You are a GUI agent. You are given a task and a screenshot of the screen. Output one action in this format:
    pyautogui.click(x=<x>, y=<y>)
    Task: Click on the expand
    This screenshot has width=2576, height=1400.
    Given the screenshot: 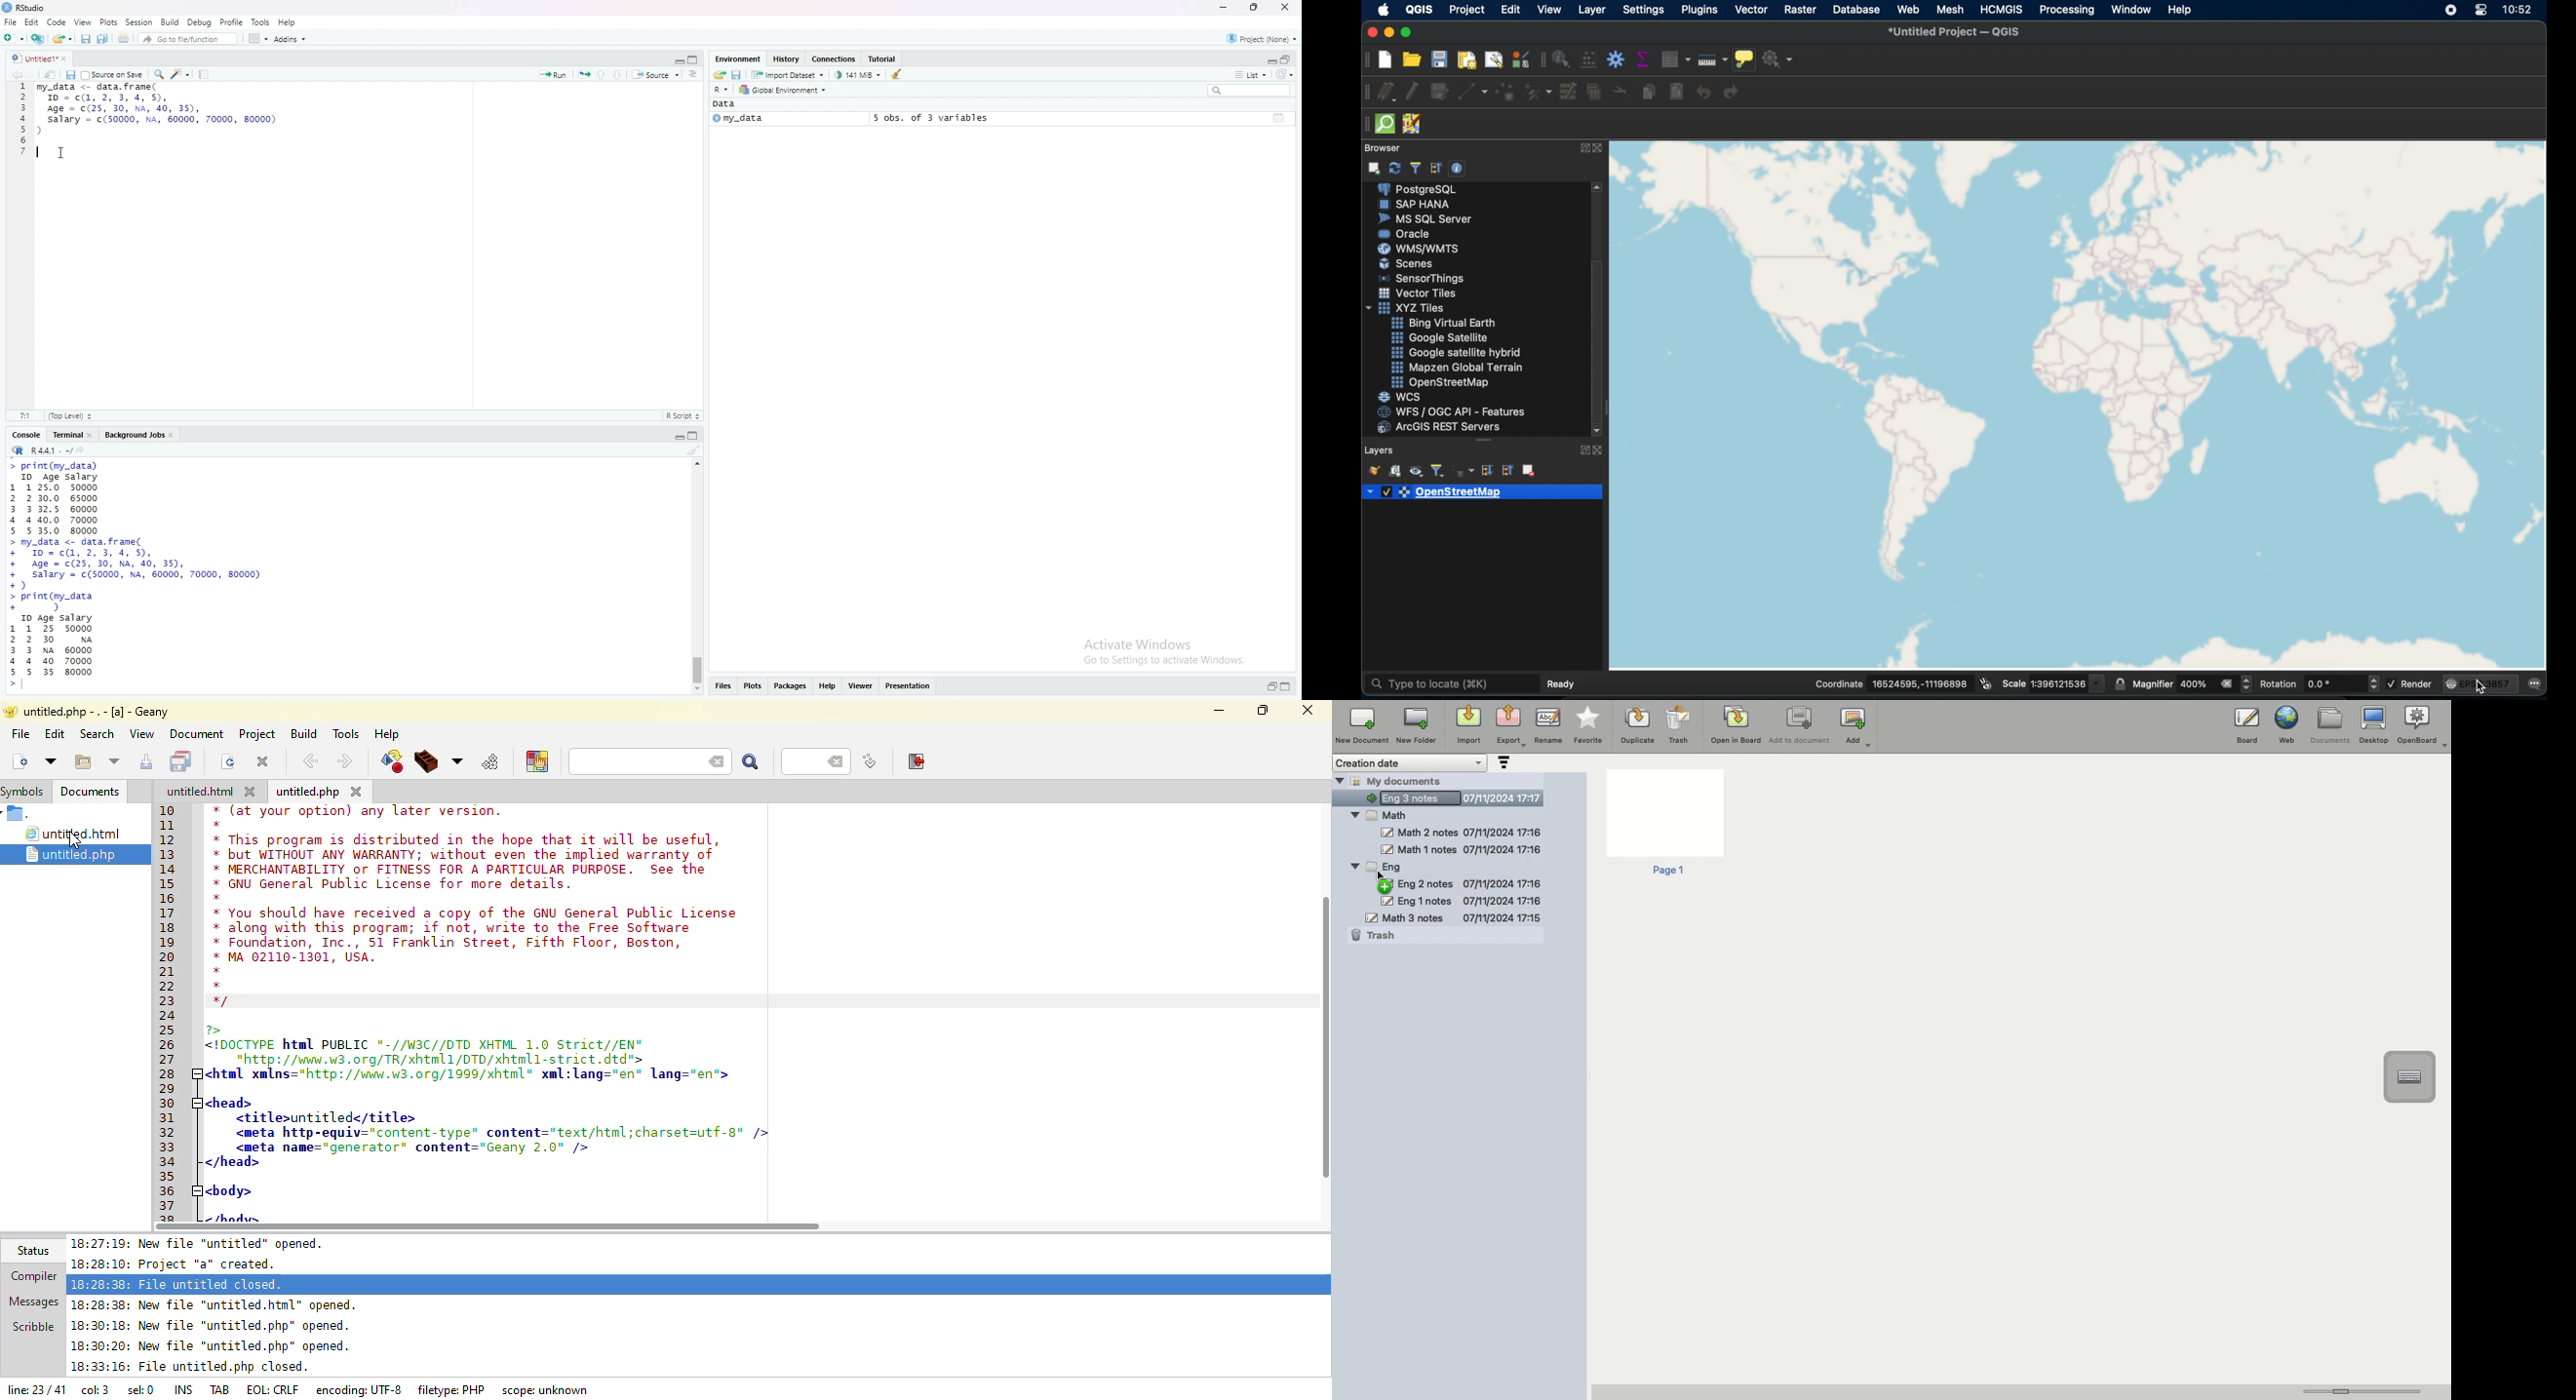 What is the action you would take?
    pyautogui.click(x=677, y=438)
    